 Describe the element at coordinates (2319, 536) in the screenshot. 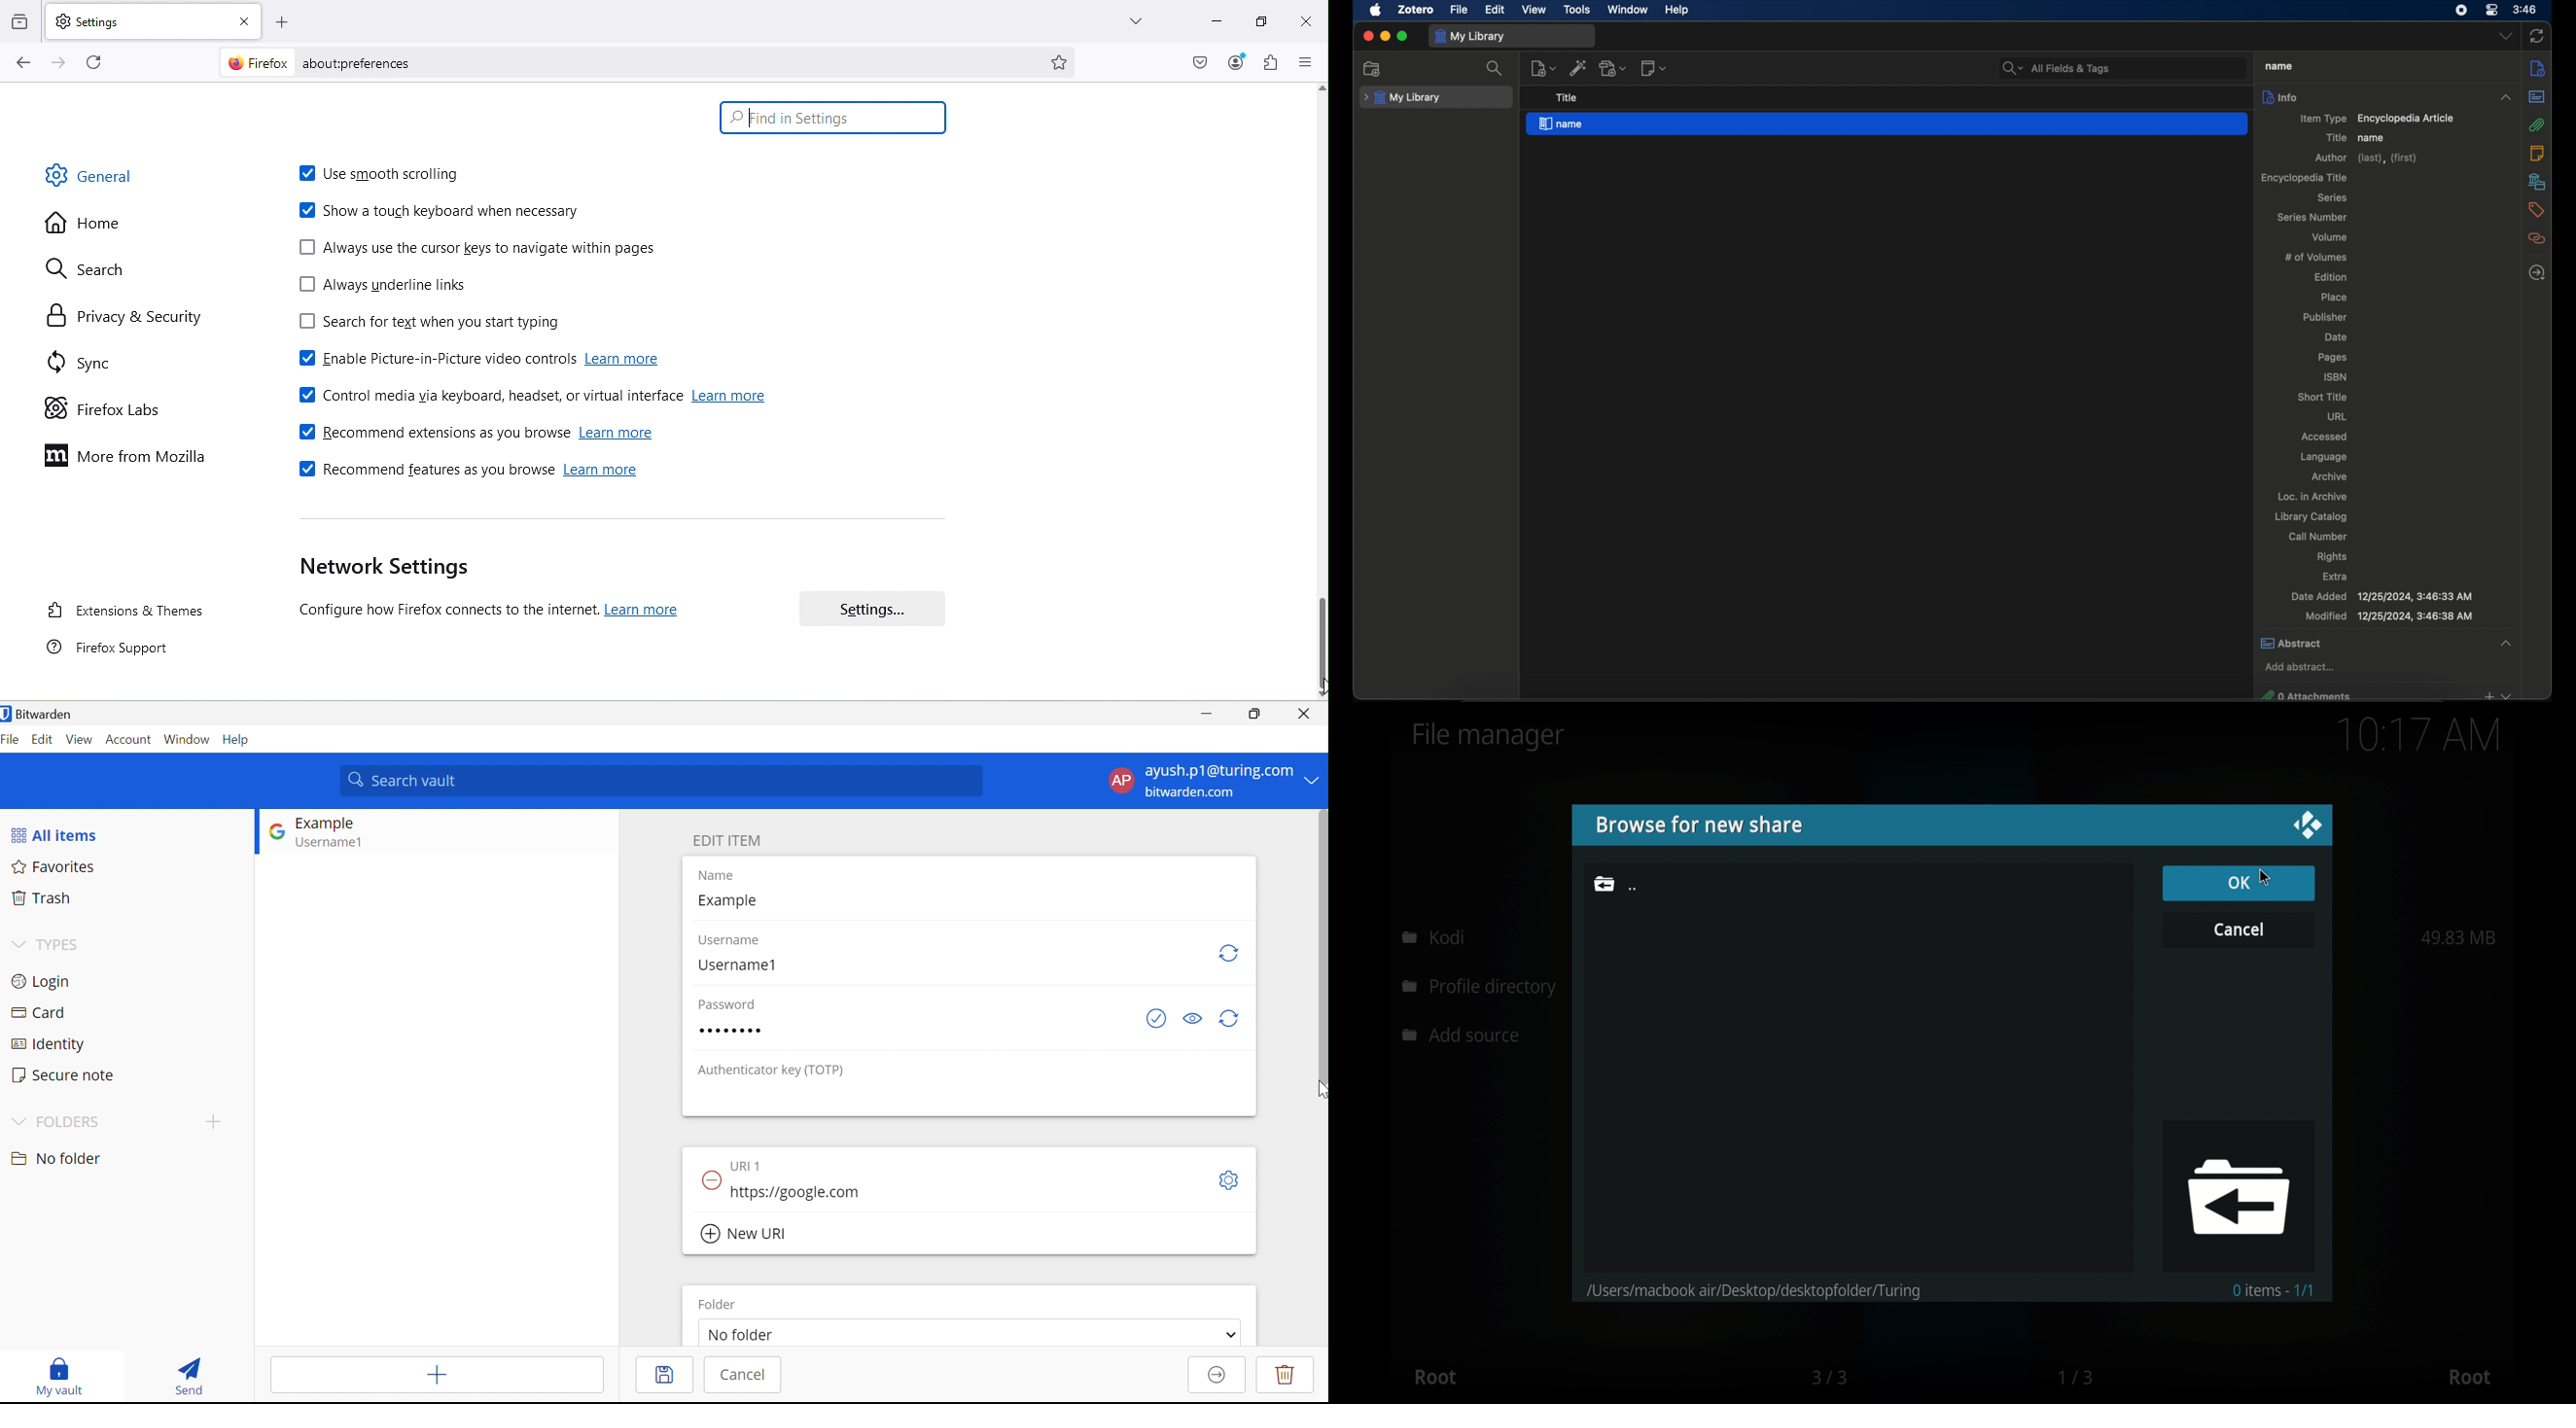

I see `call number` at that location.